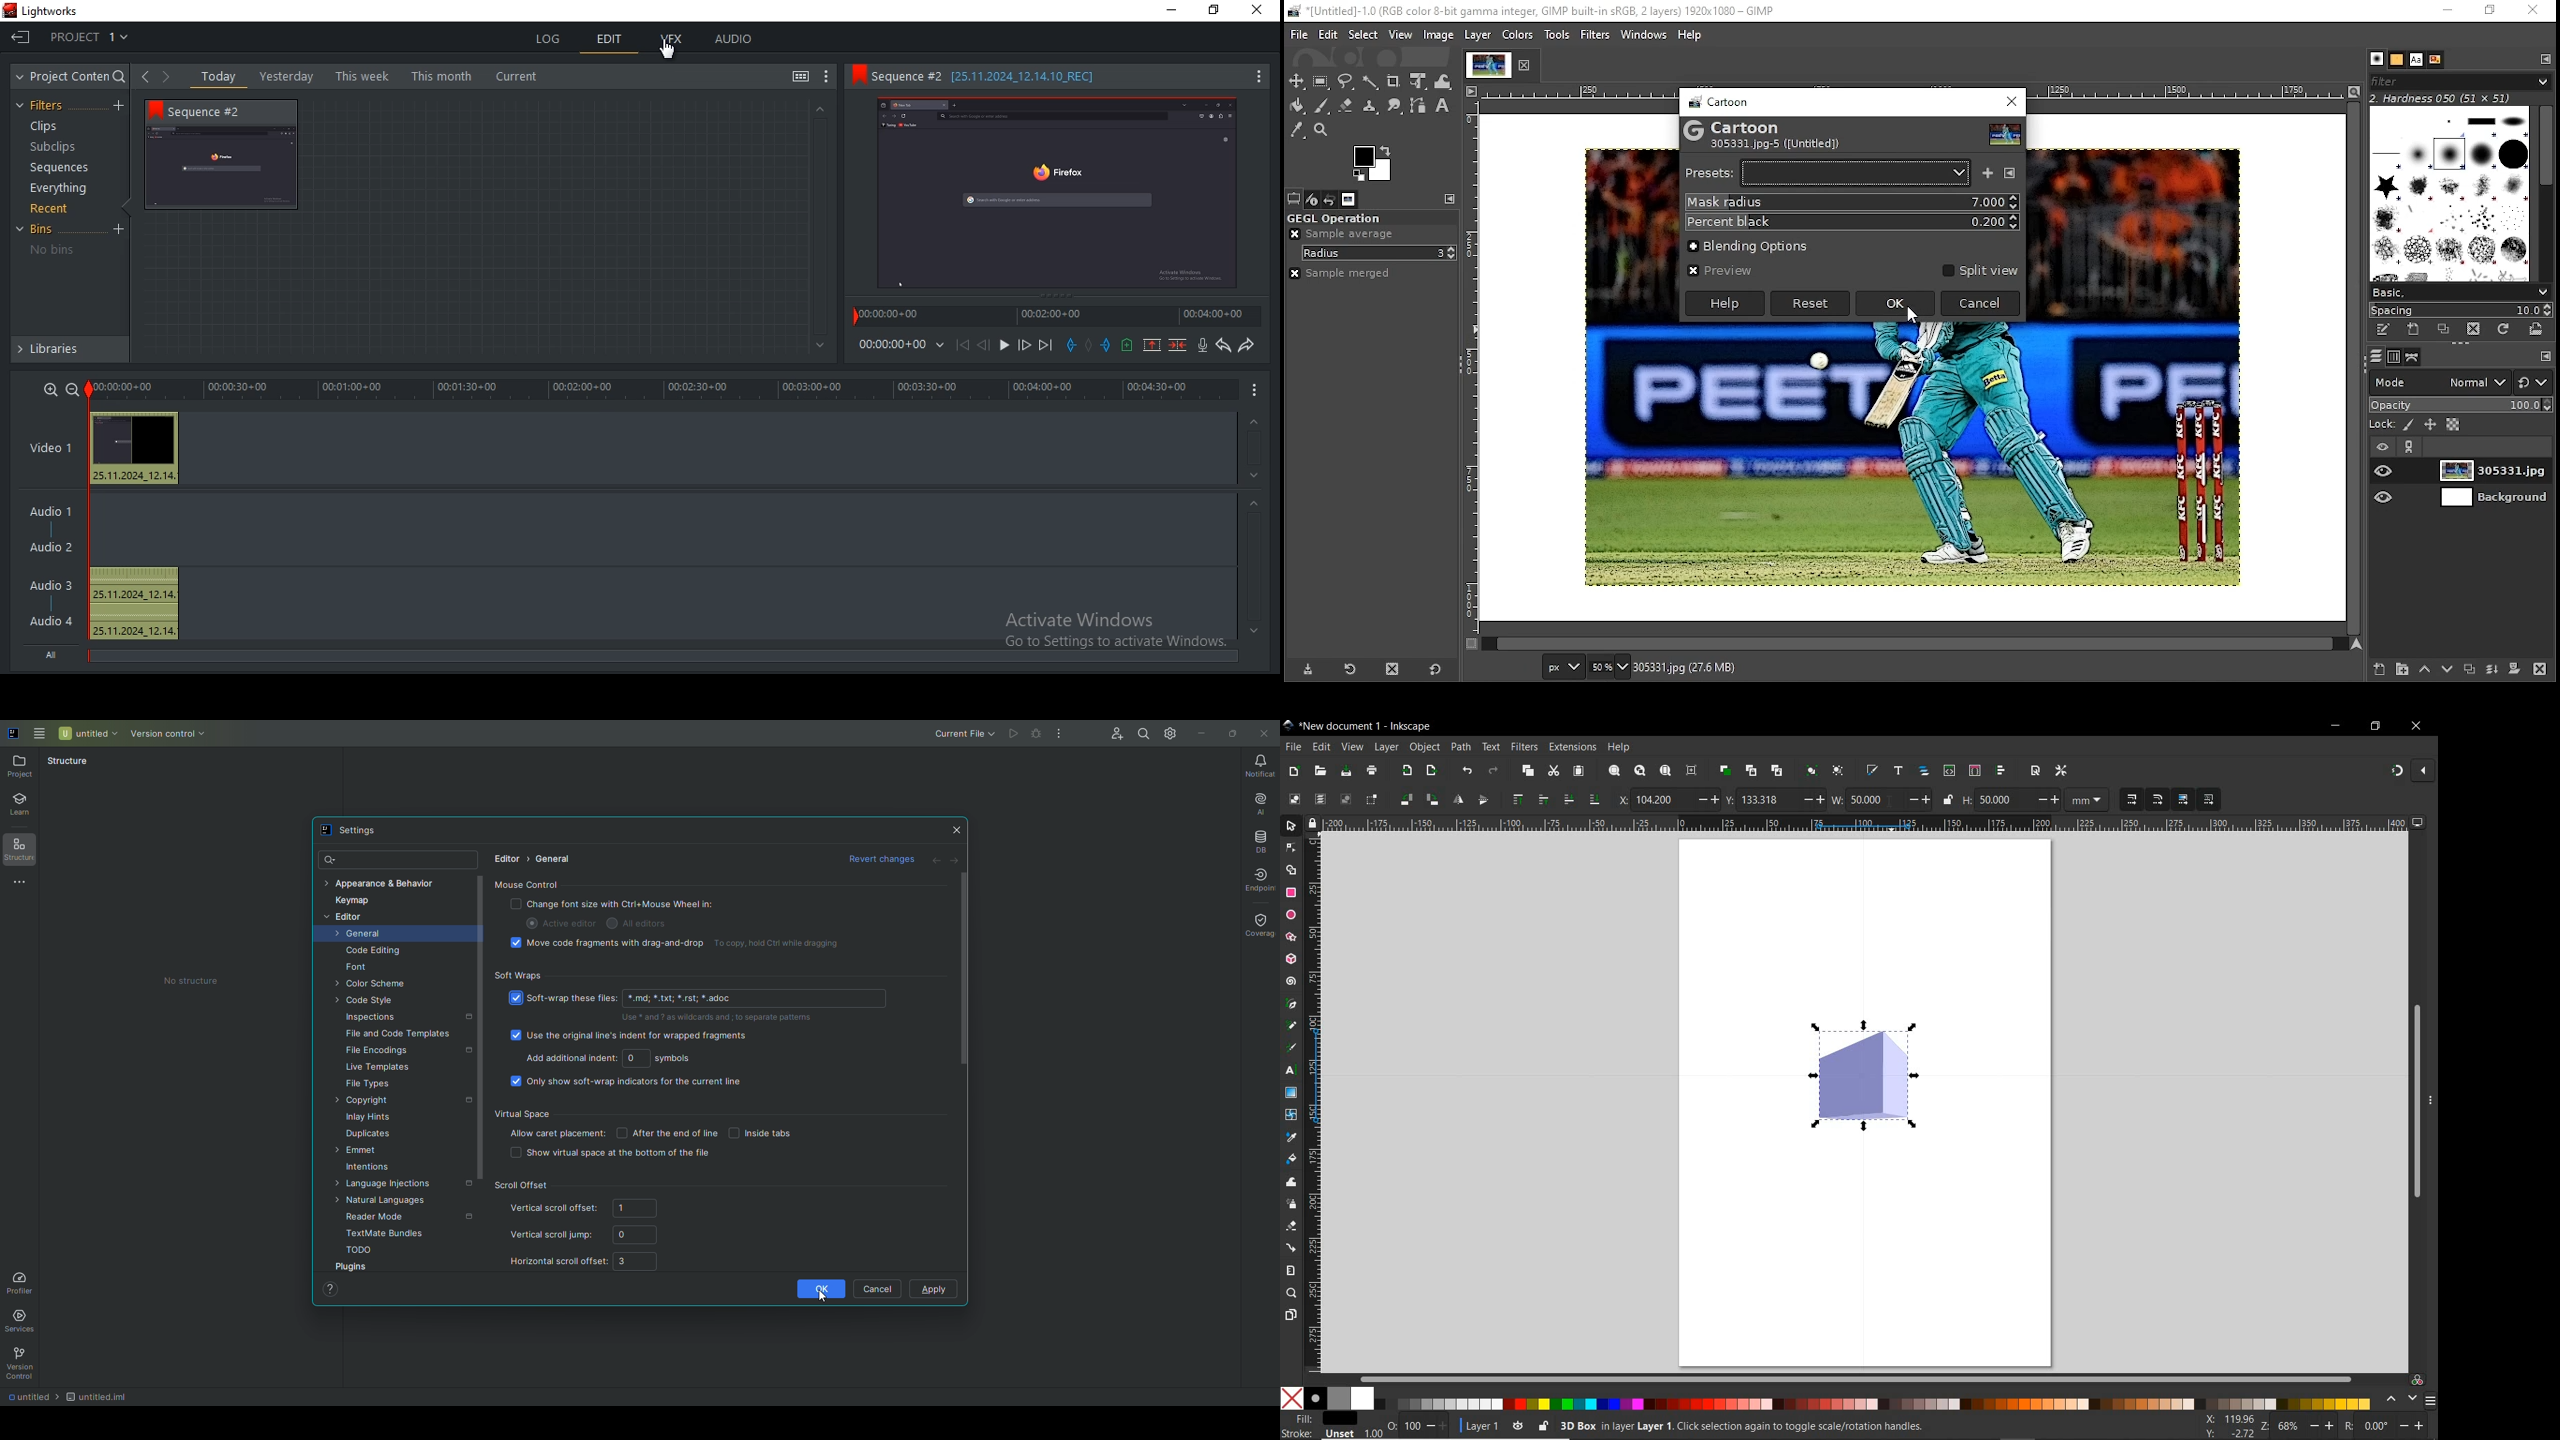 The image size is (2576, 1456). What do you see at coordinates (1750, 770) in the screenshot?
I see `create clone` at bounding box center [1750, 770].